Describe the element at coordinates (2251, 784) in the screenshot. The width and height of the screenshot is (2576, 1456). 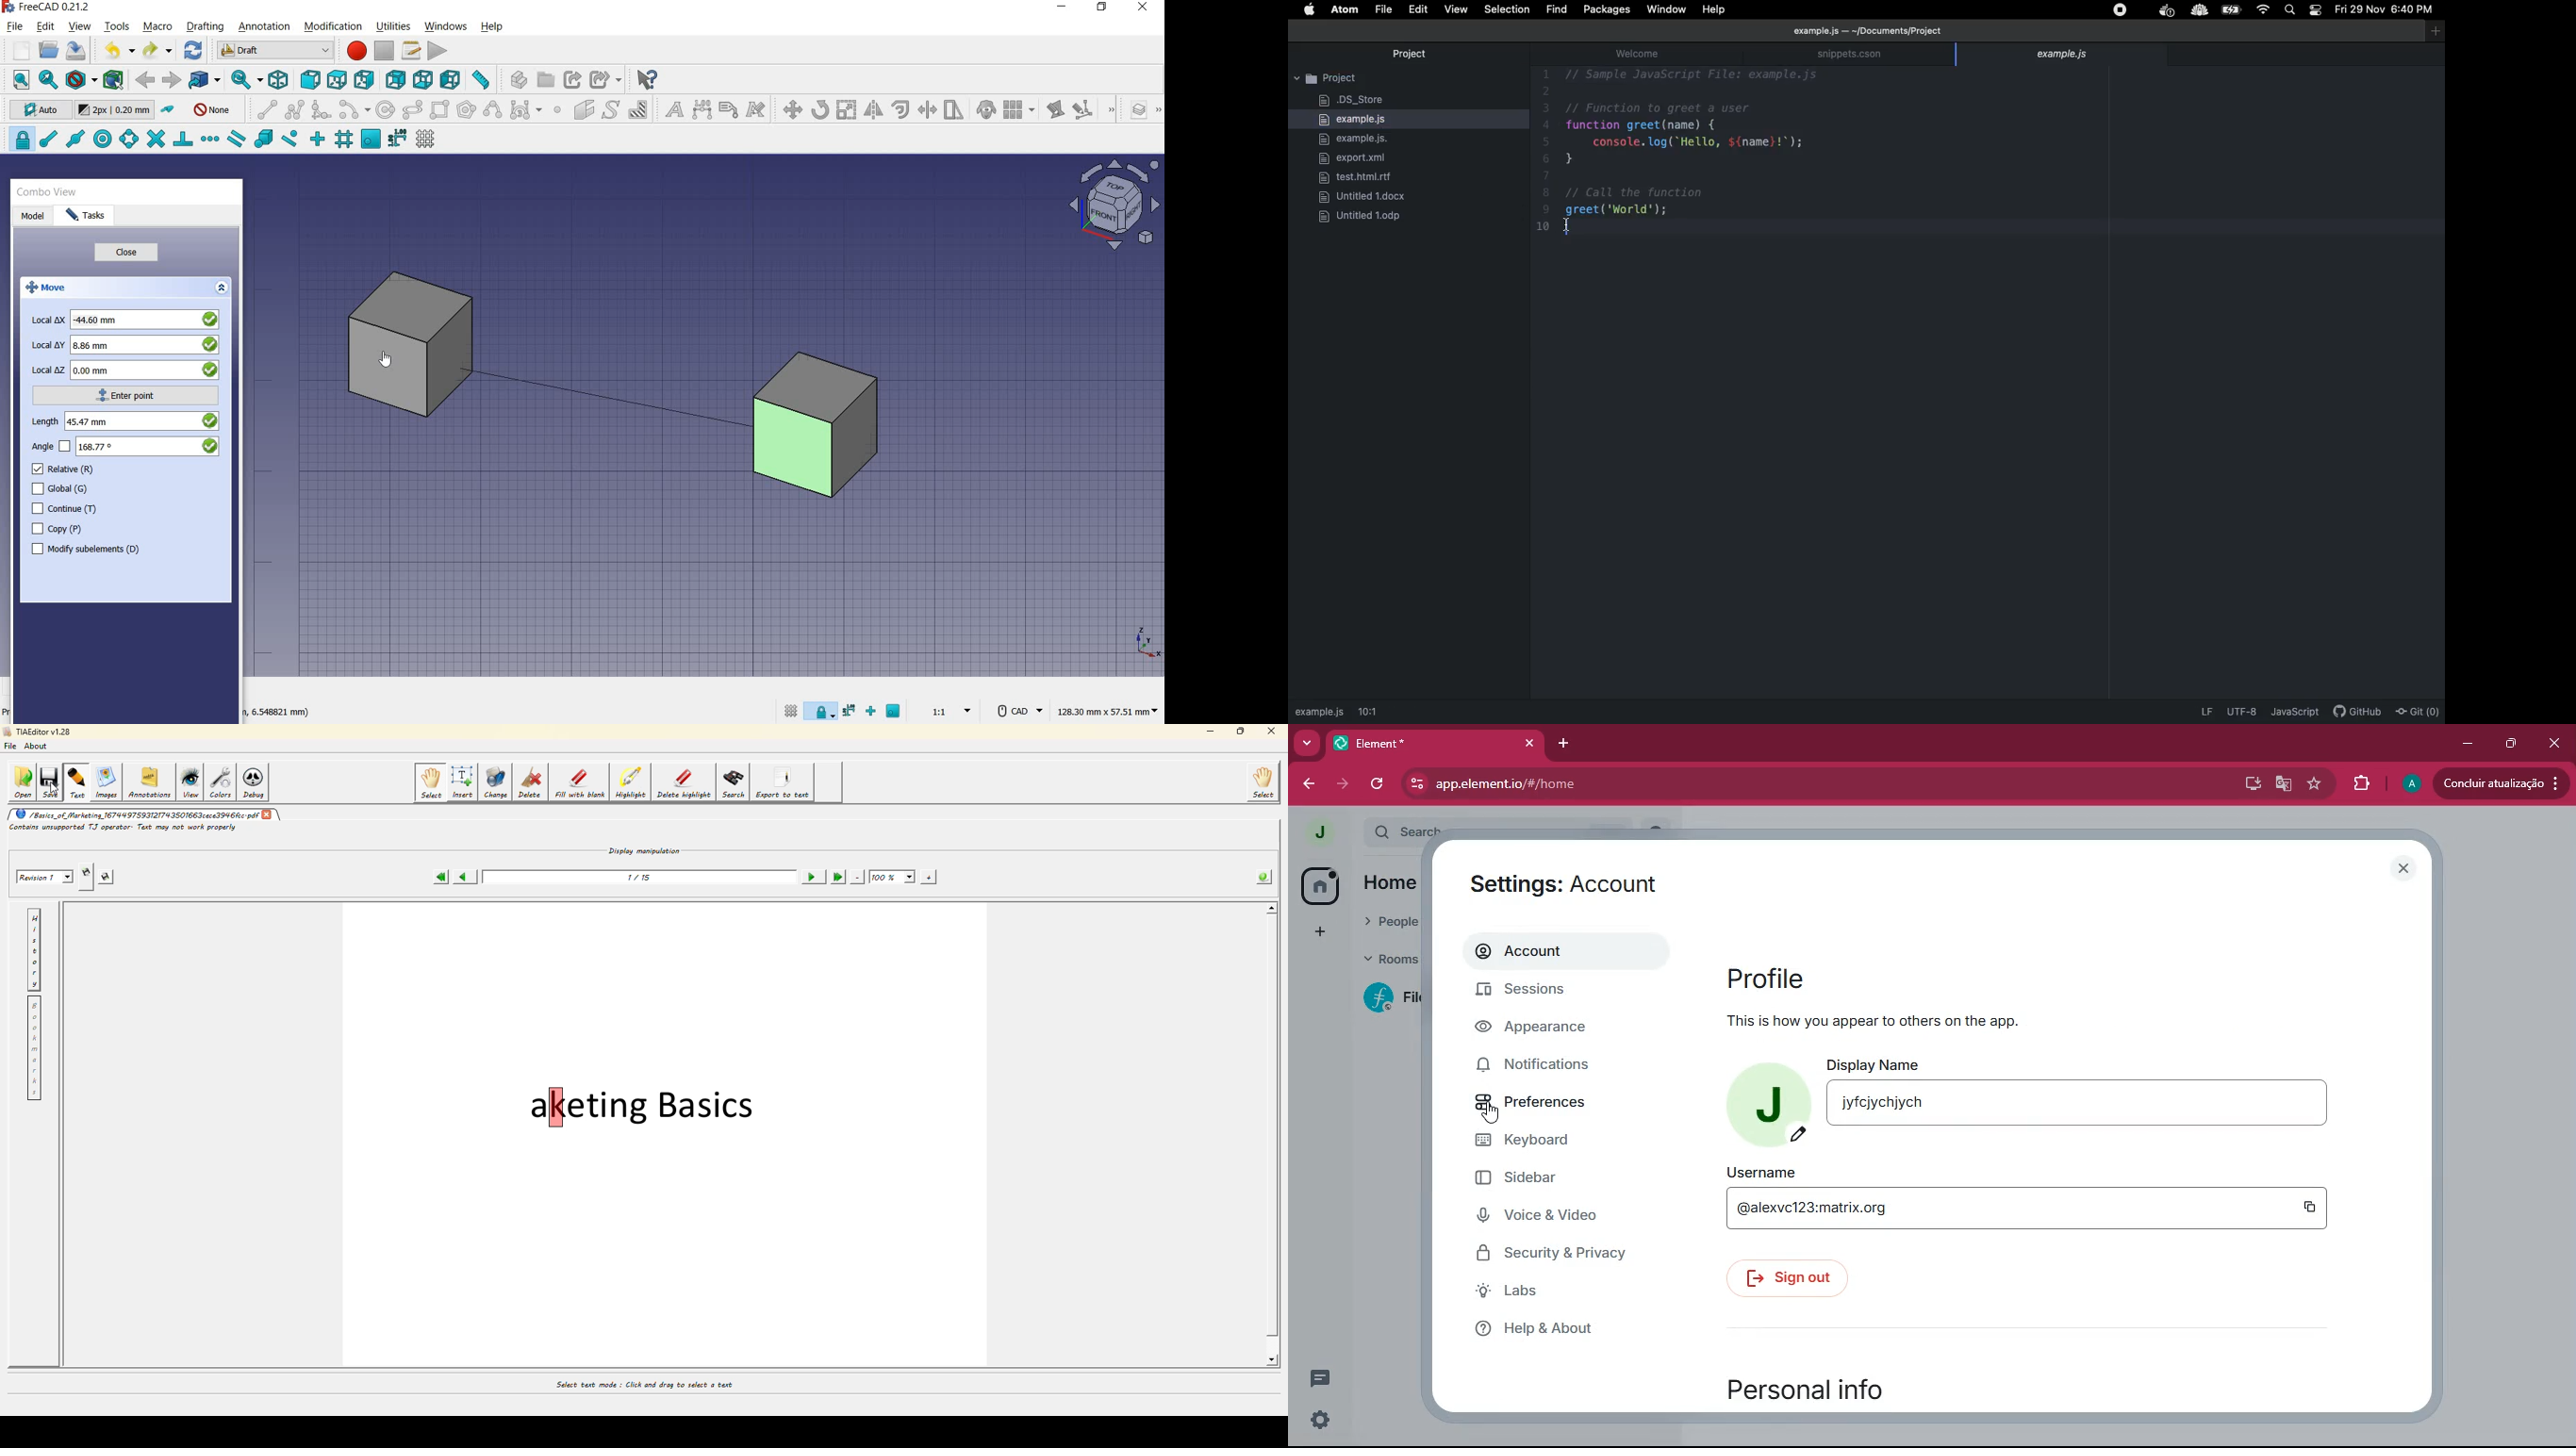
I see `desktop` at that location.